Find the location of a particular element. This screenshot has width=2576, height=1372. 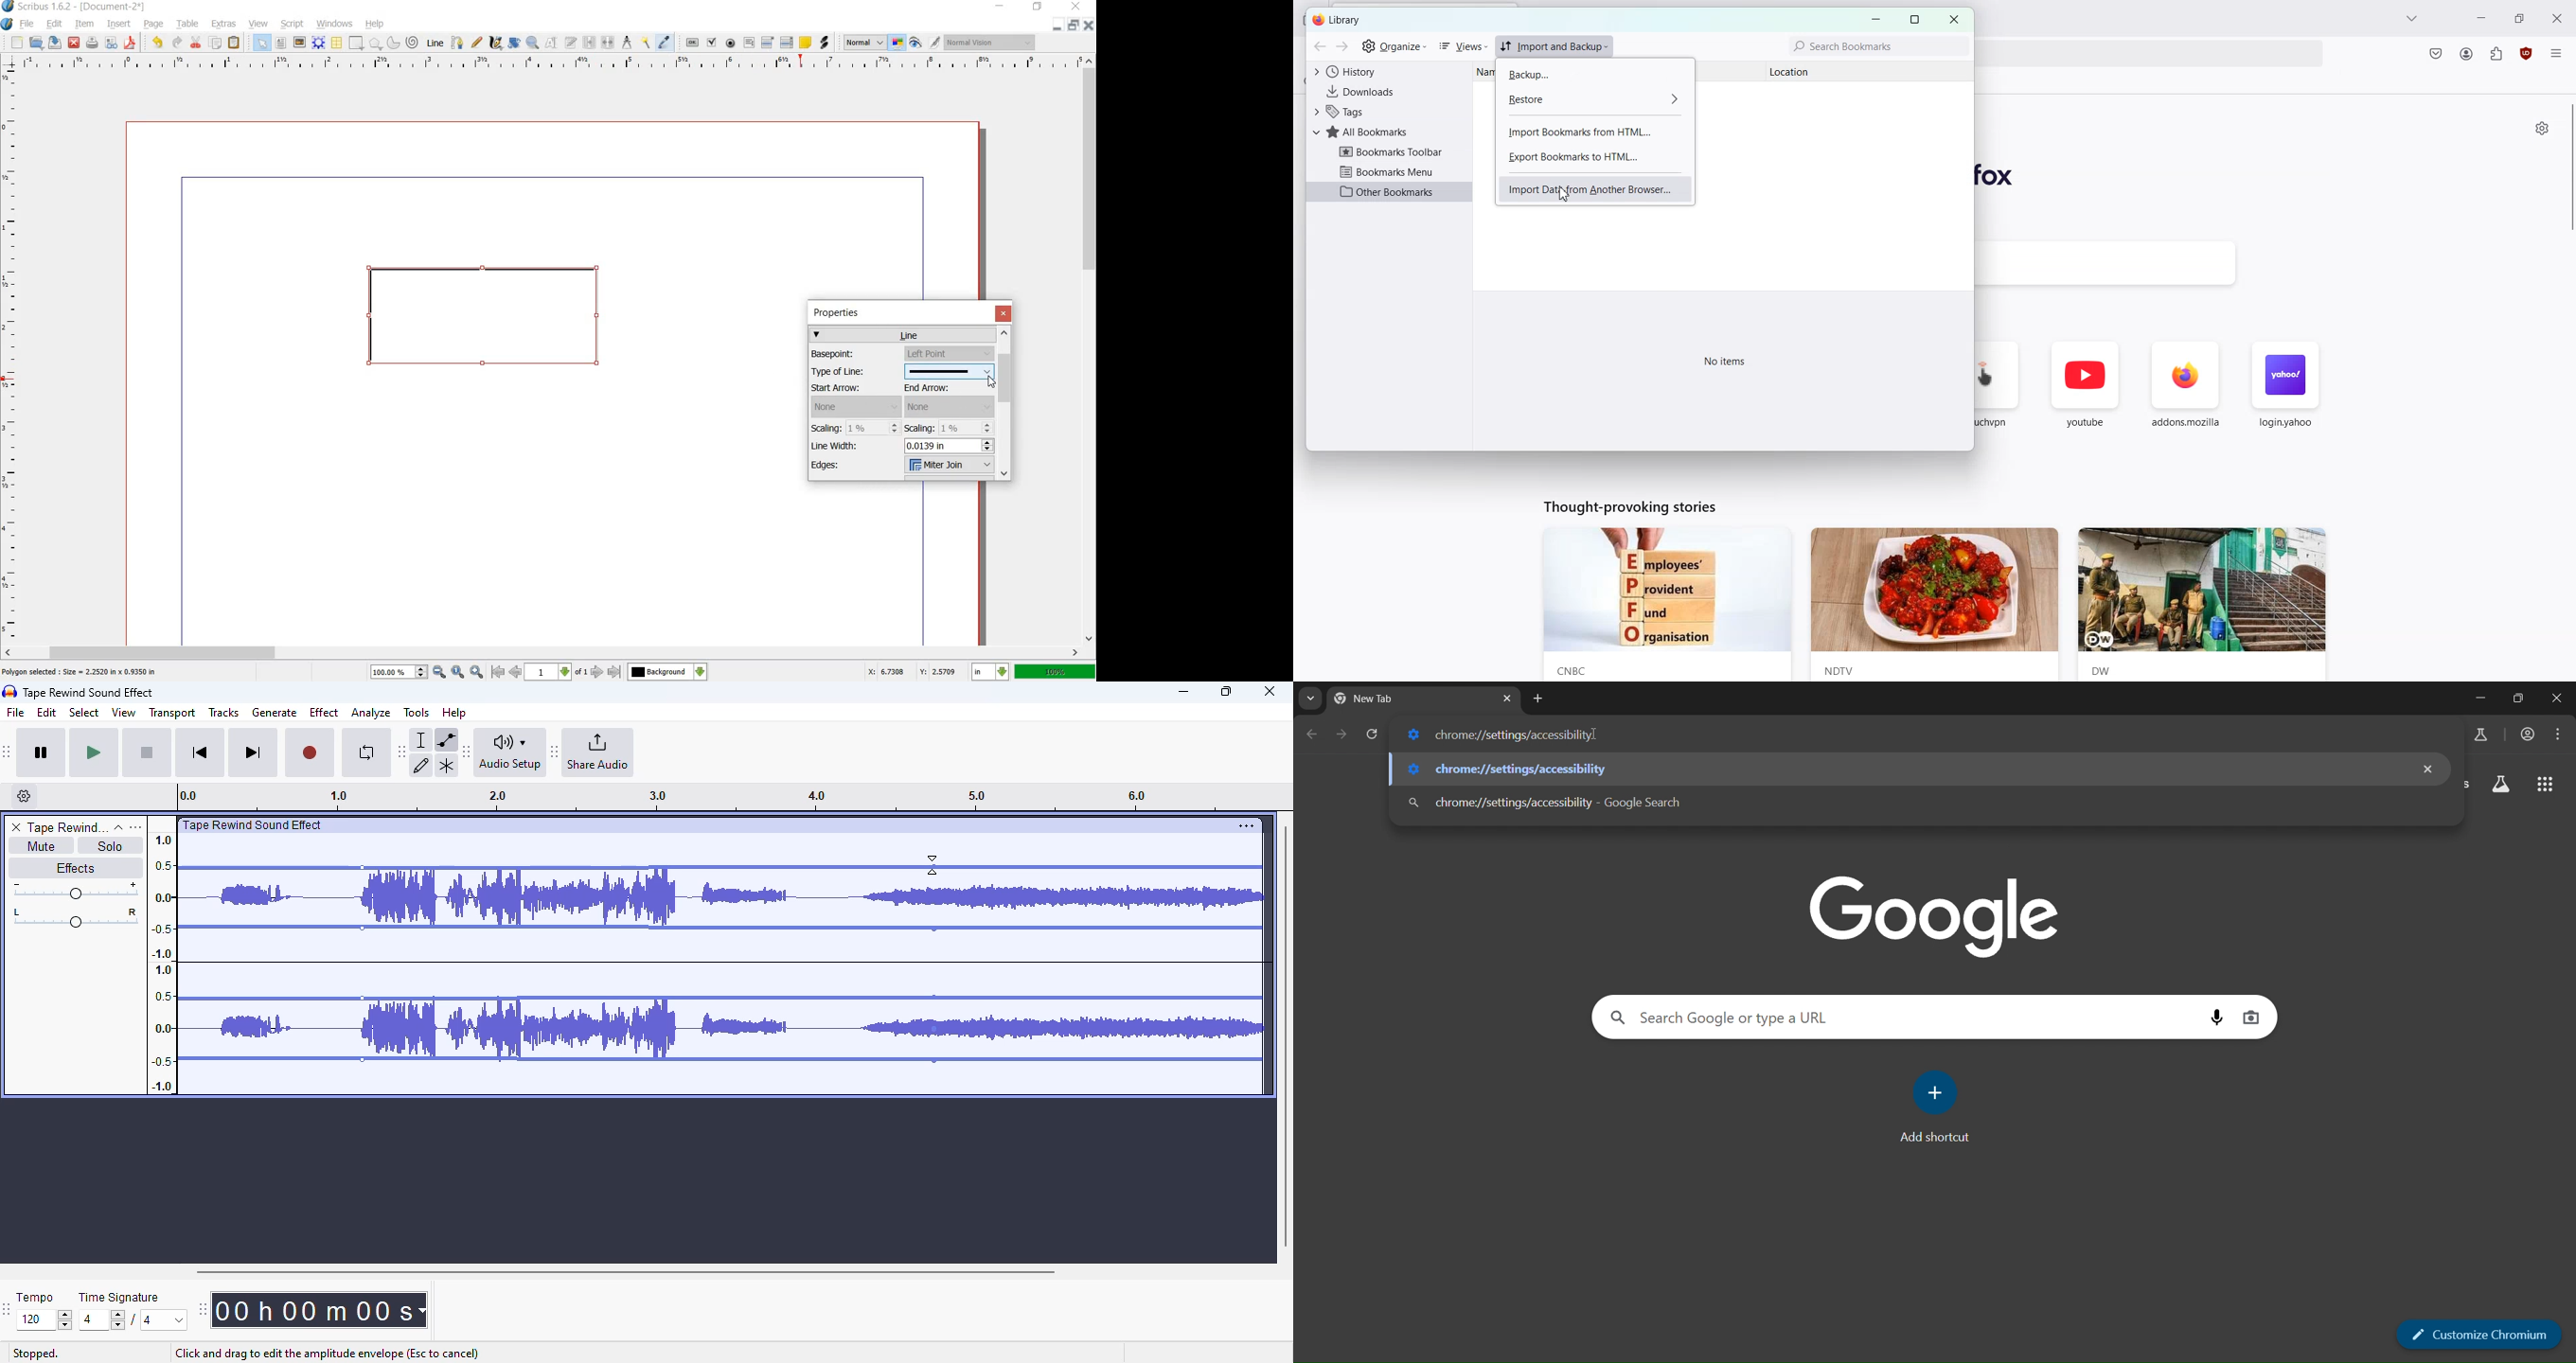

Open application menu is located at coordinates (2558, 51).